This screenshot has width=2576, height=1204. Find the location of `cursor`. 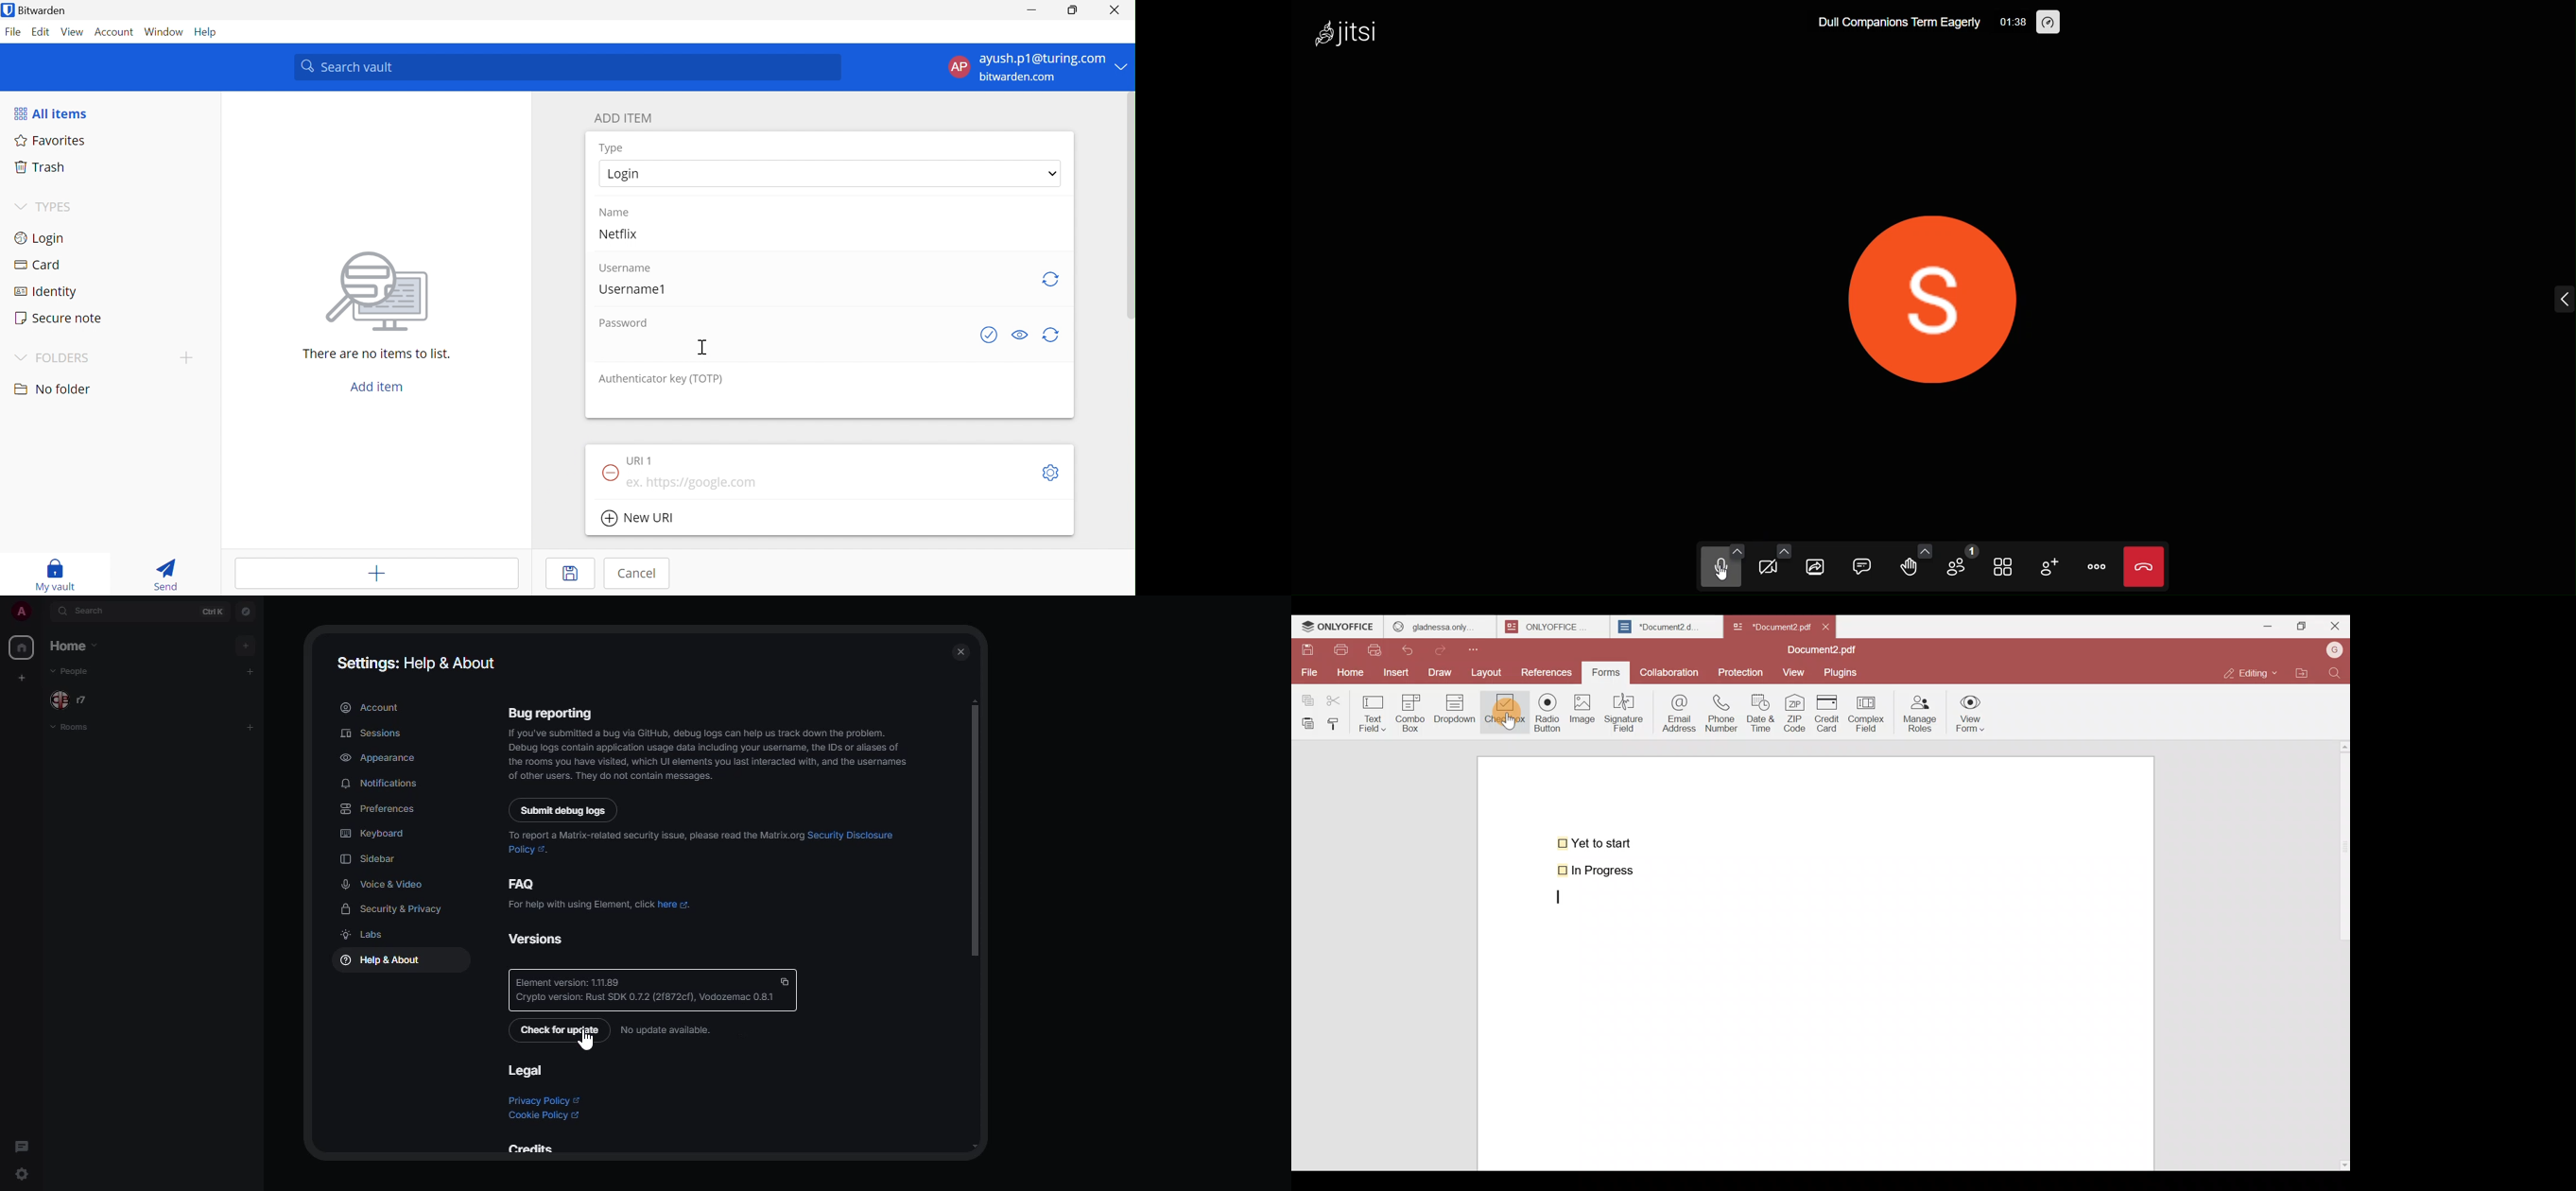

cursor is located at coordinates (586, 1043).